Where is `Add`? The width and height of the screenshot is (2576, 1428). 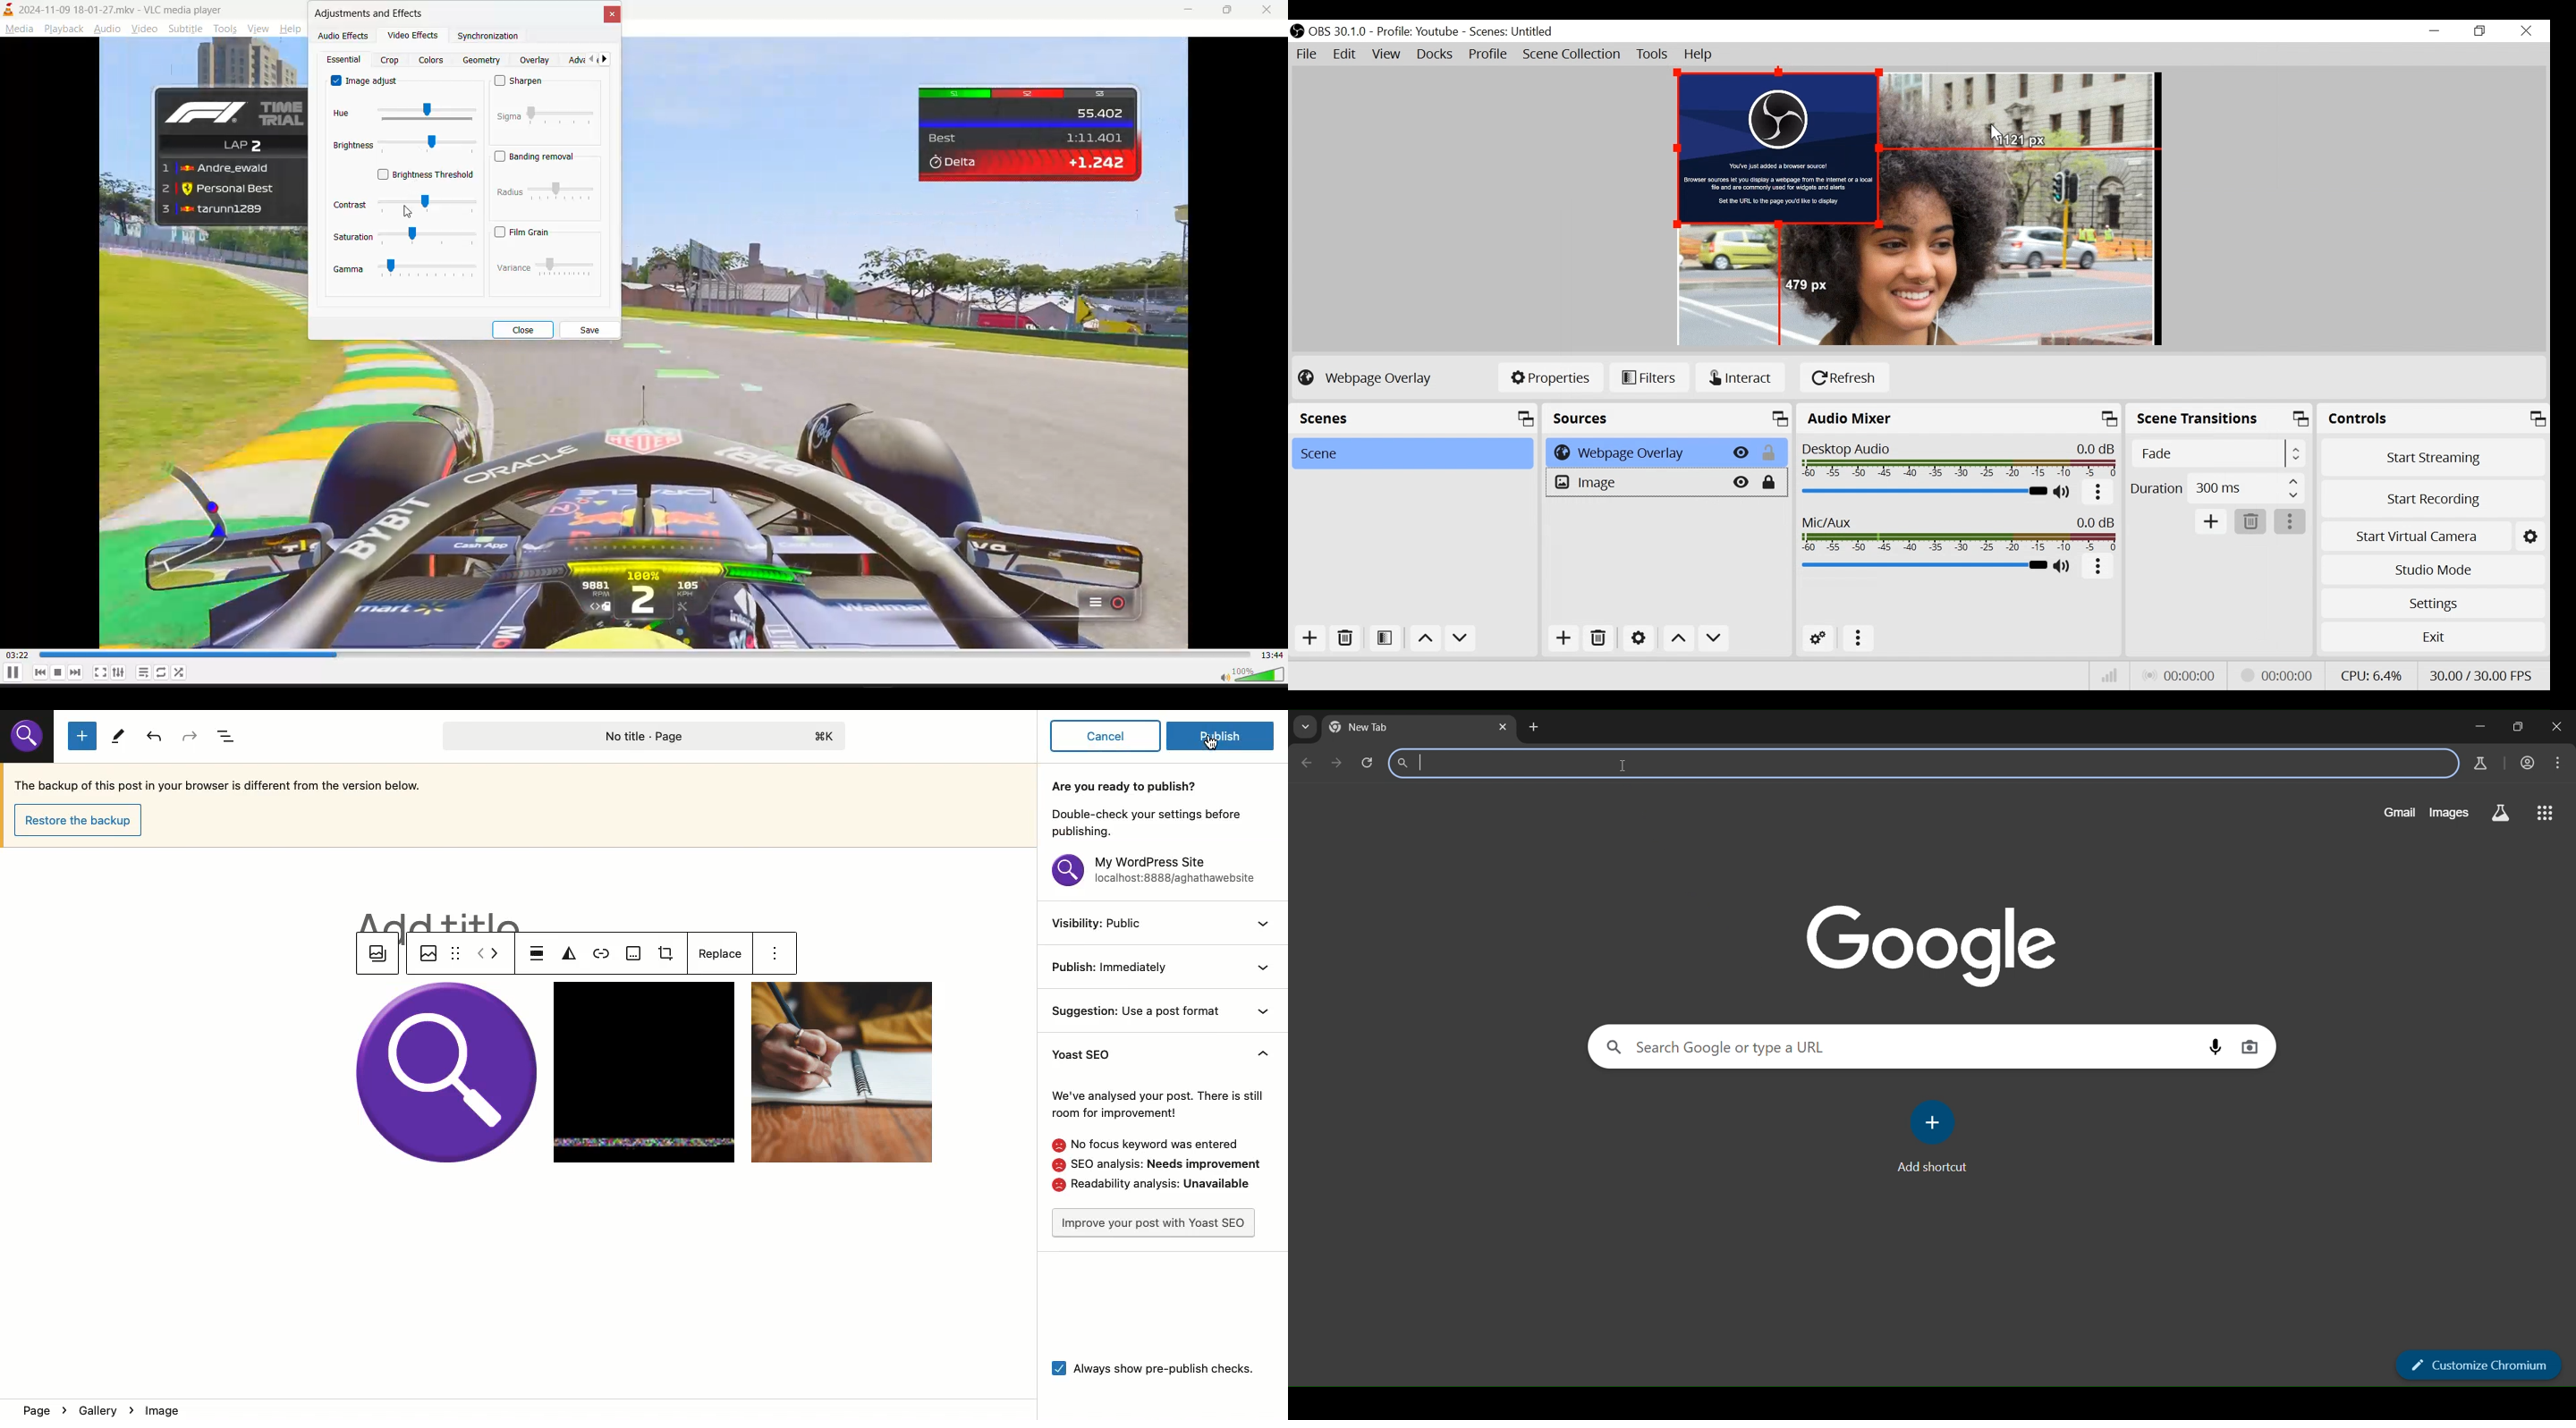 Add is located at coordinates (2211, 522).